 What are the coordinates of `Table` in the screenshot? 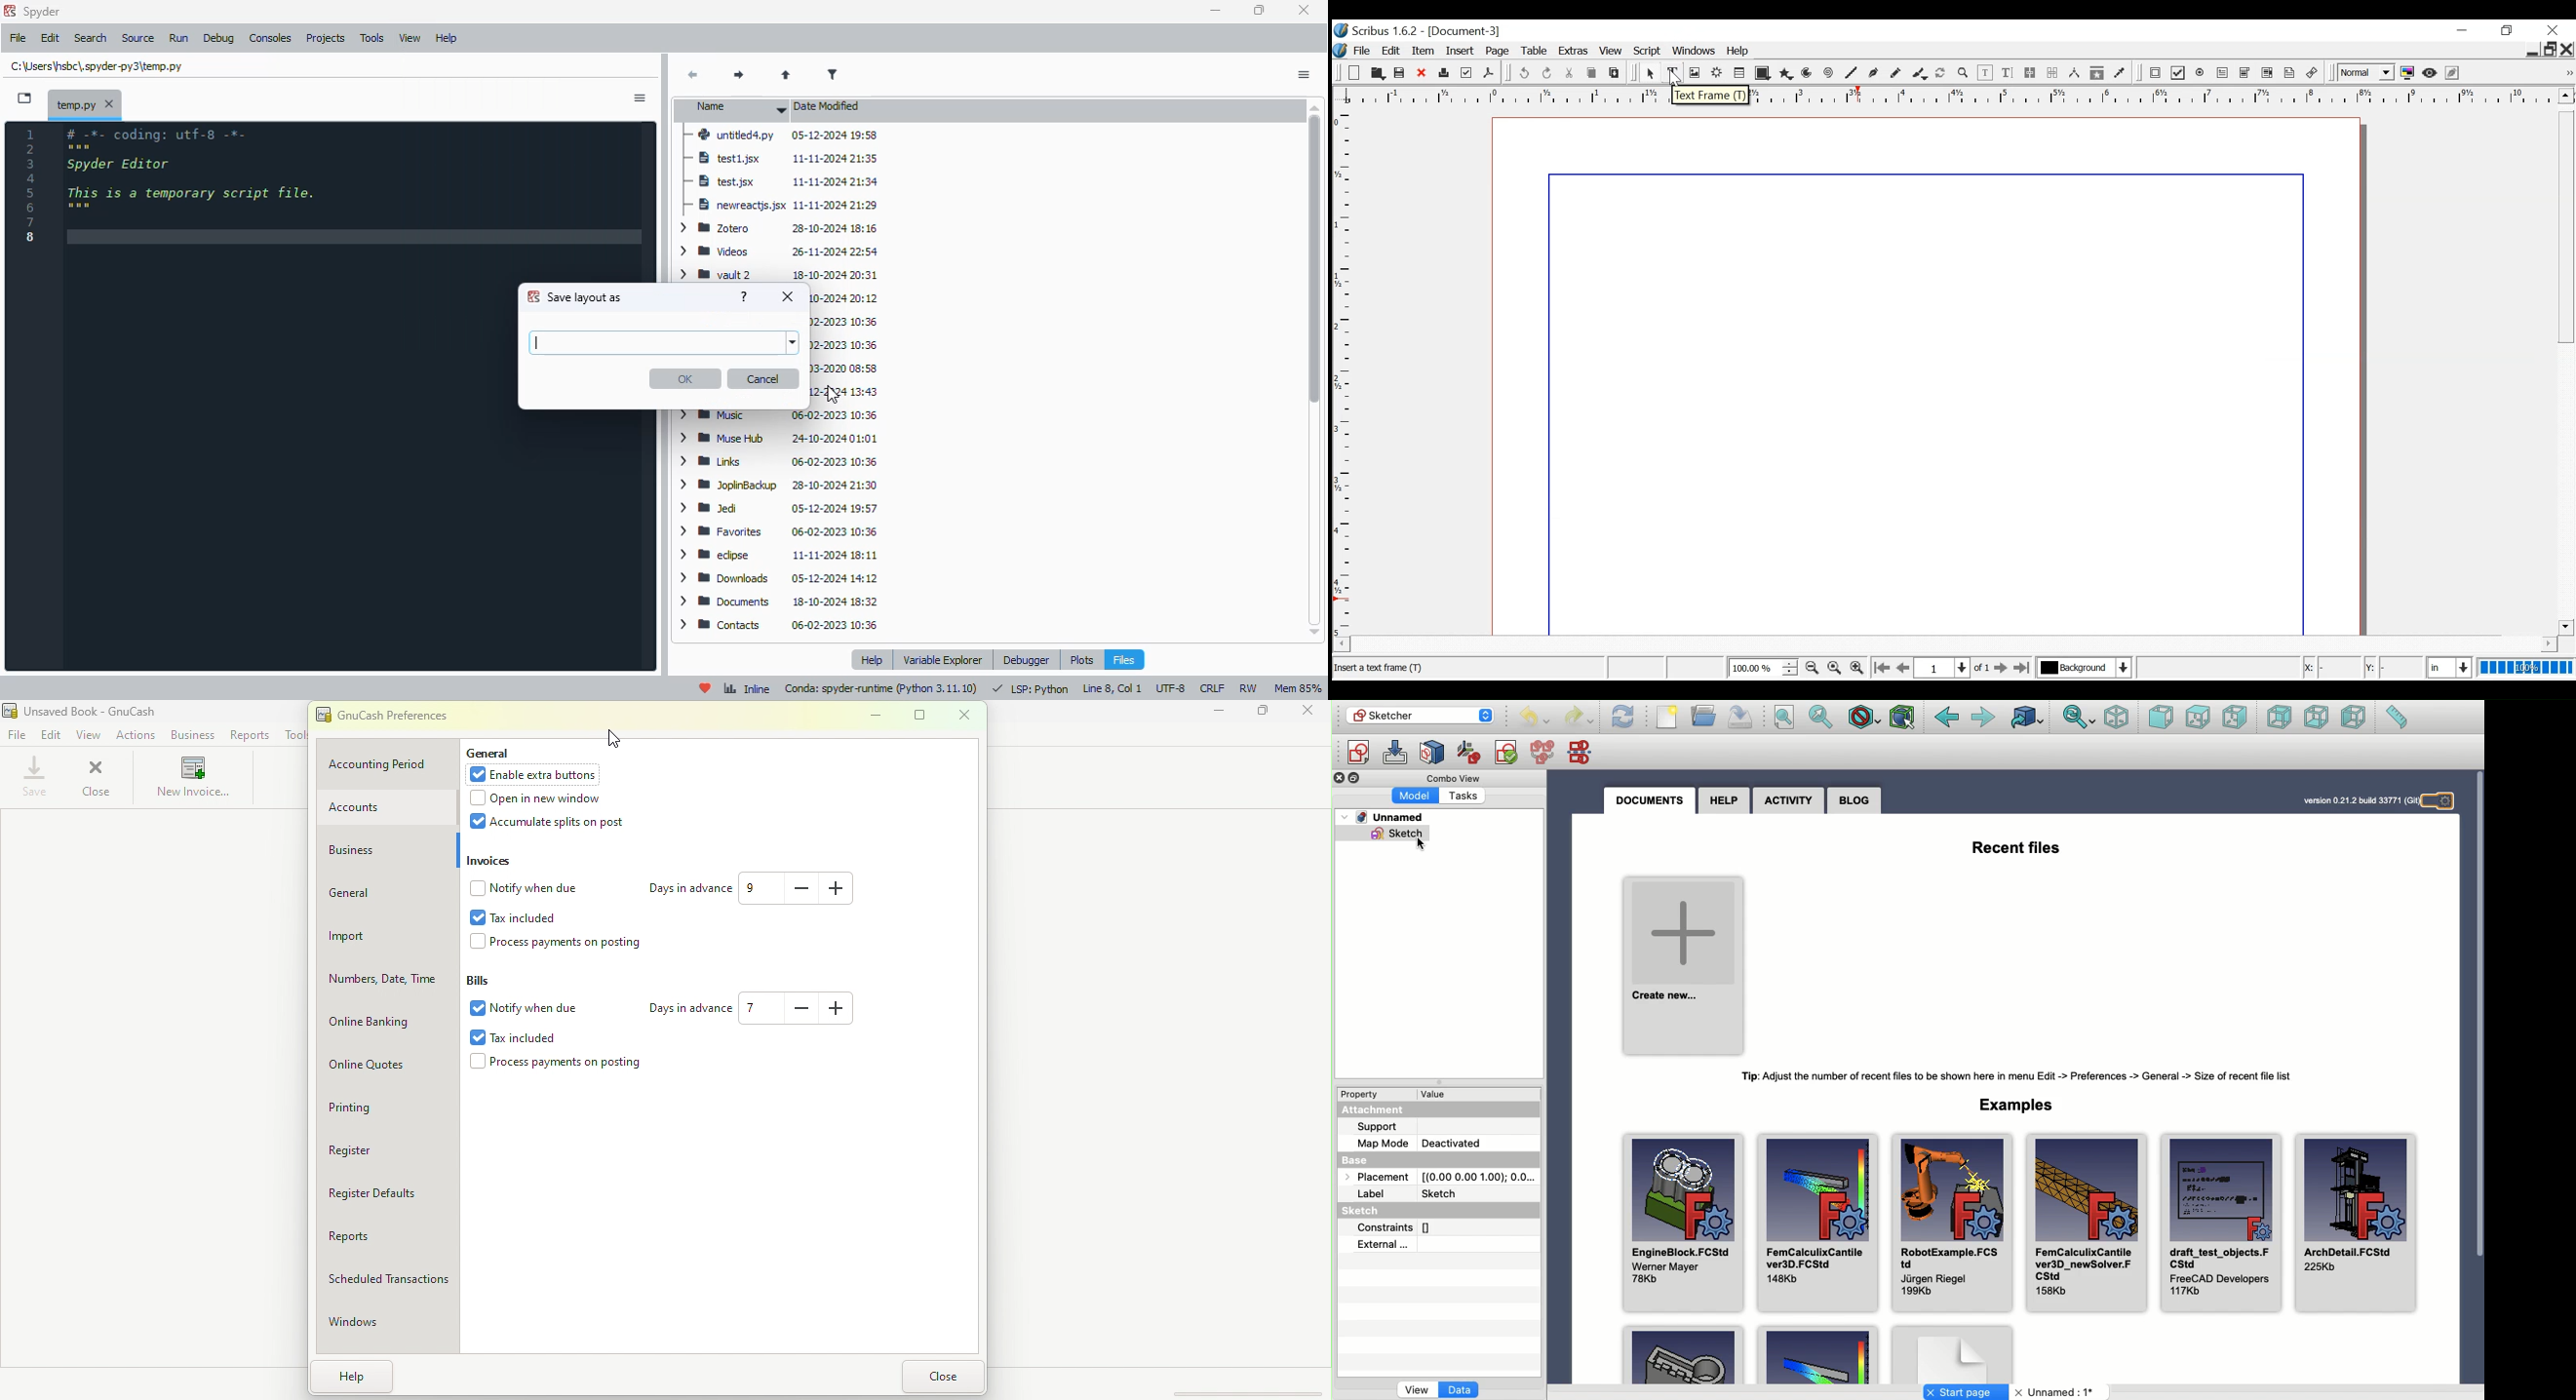 It's located at (1535, 51).